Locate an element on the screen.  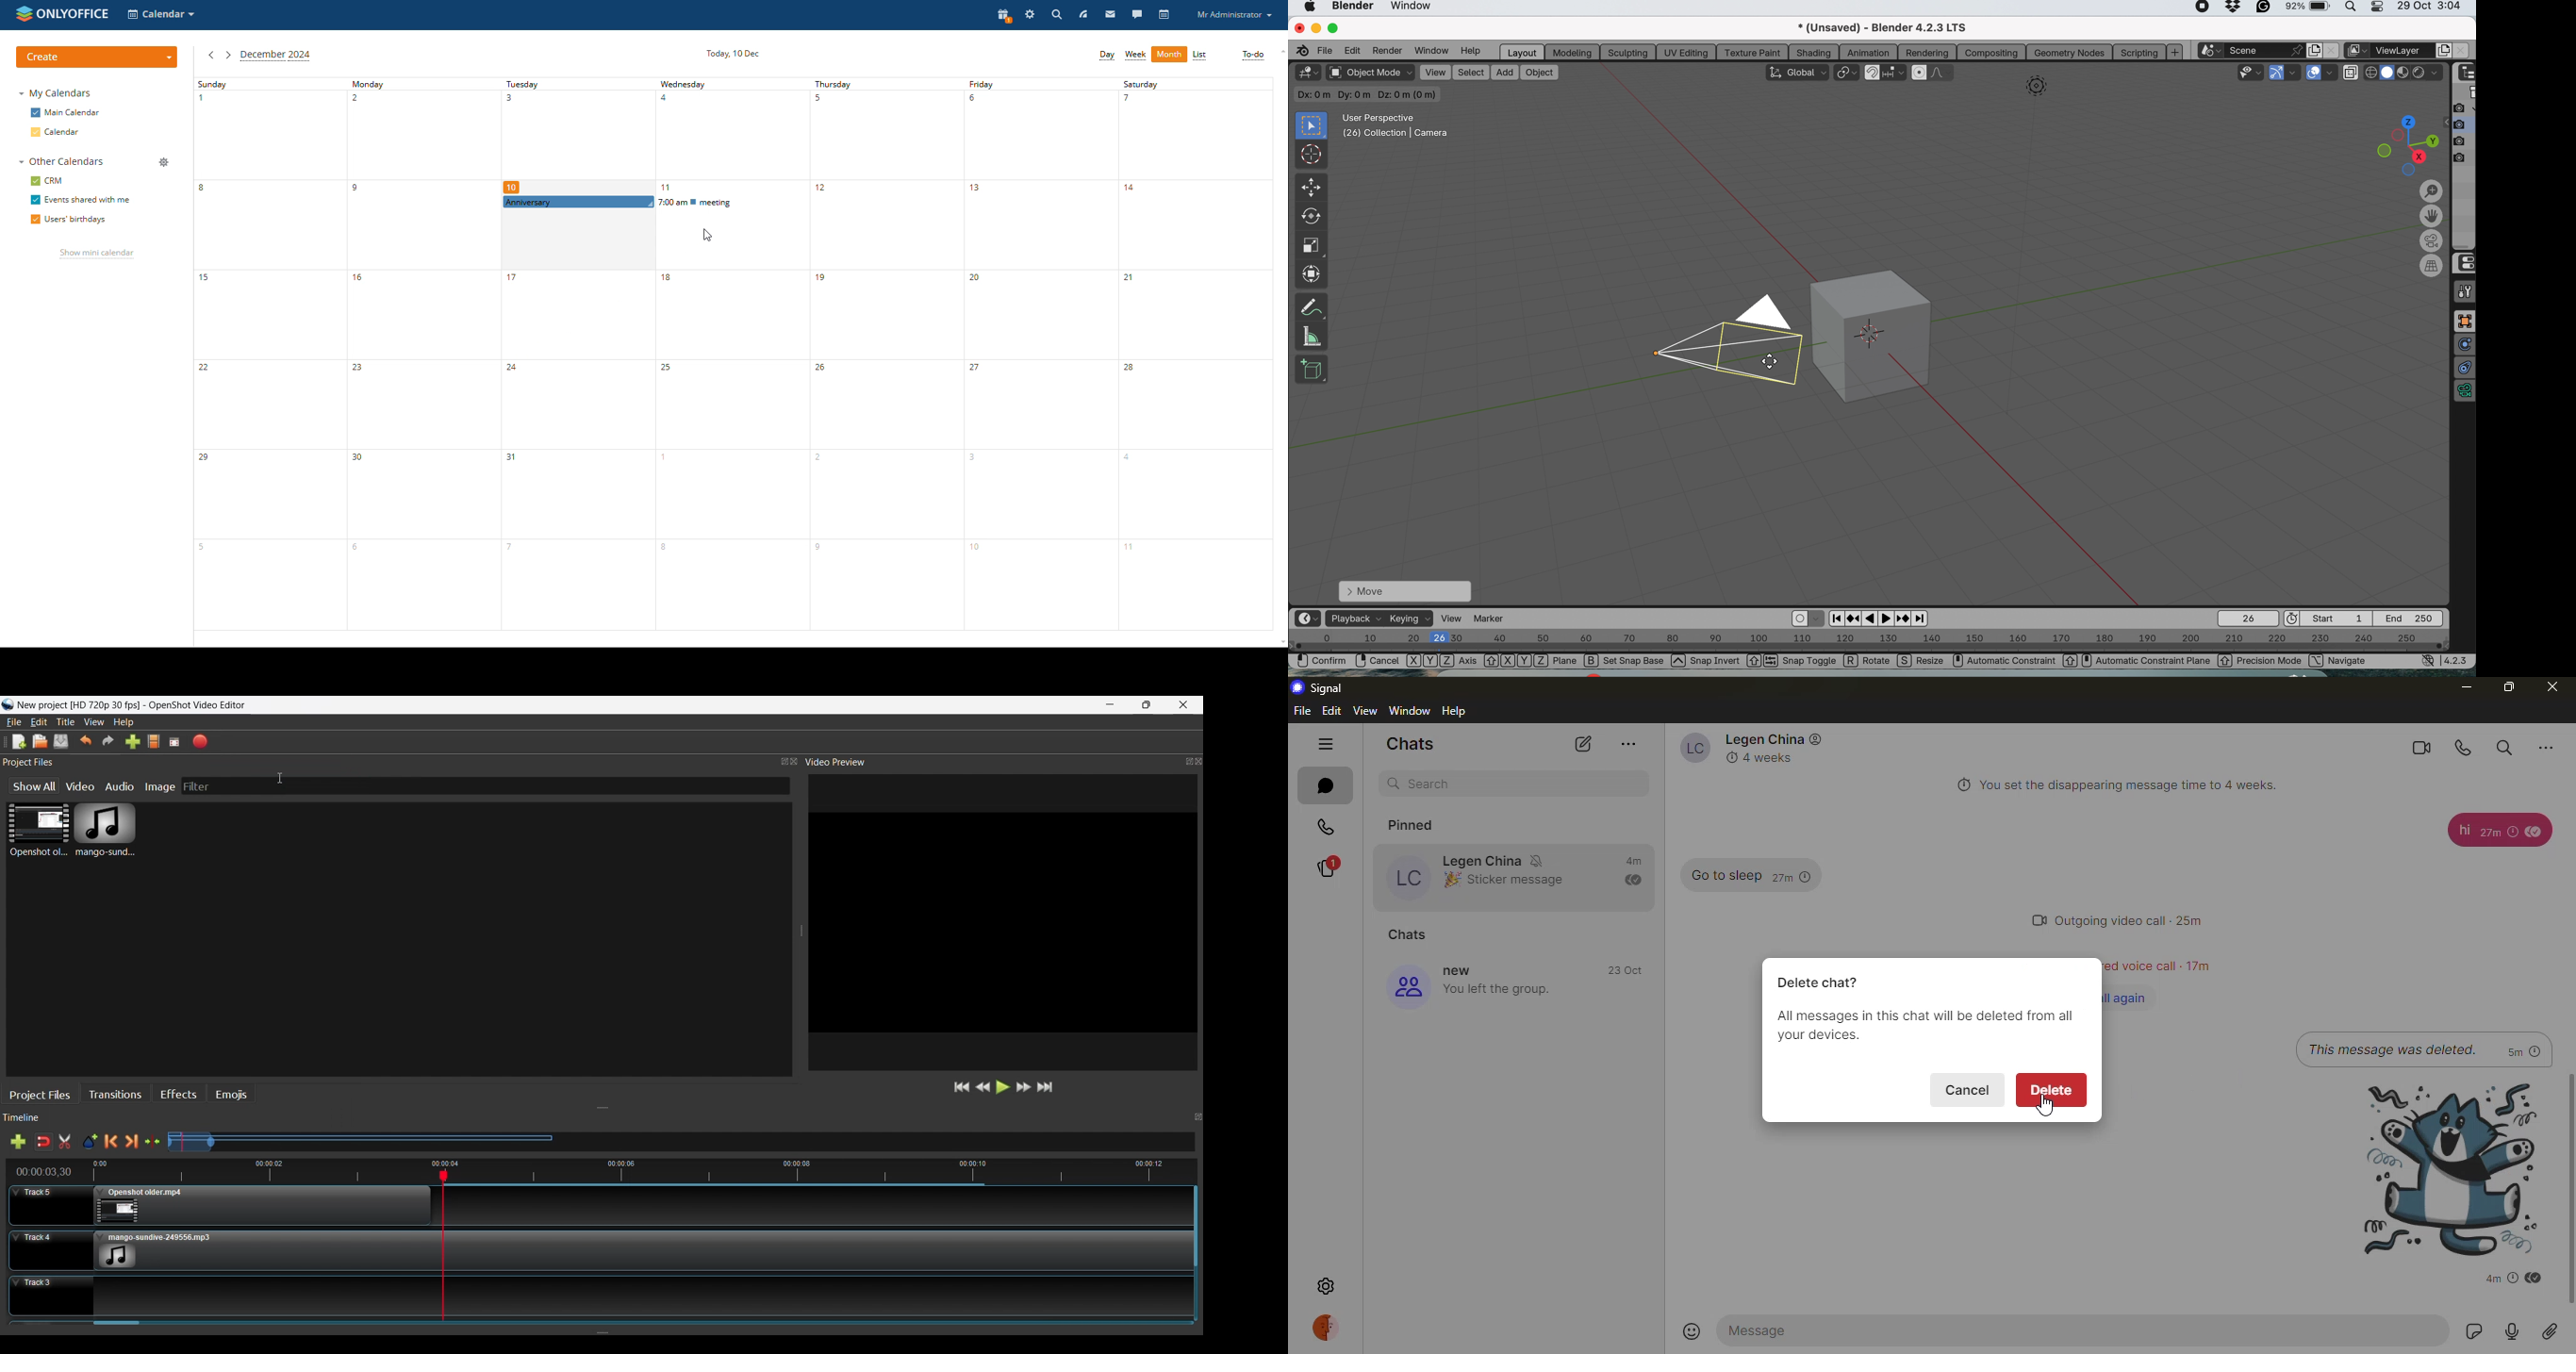
attach is located at coordinates (2549, 1332).